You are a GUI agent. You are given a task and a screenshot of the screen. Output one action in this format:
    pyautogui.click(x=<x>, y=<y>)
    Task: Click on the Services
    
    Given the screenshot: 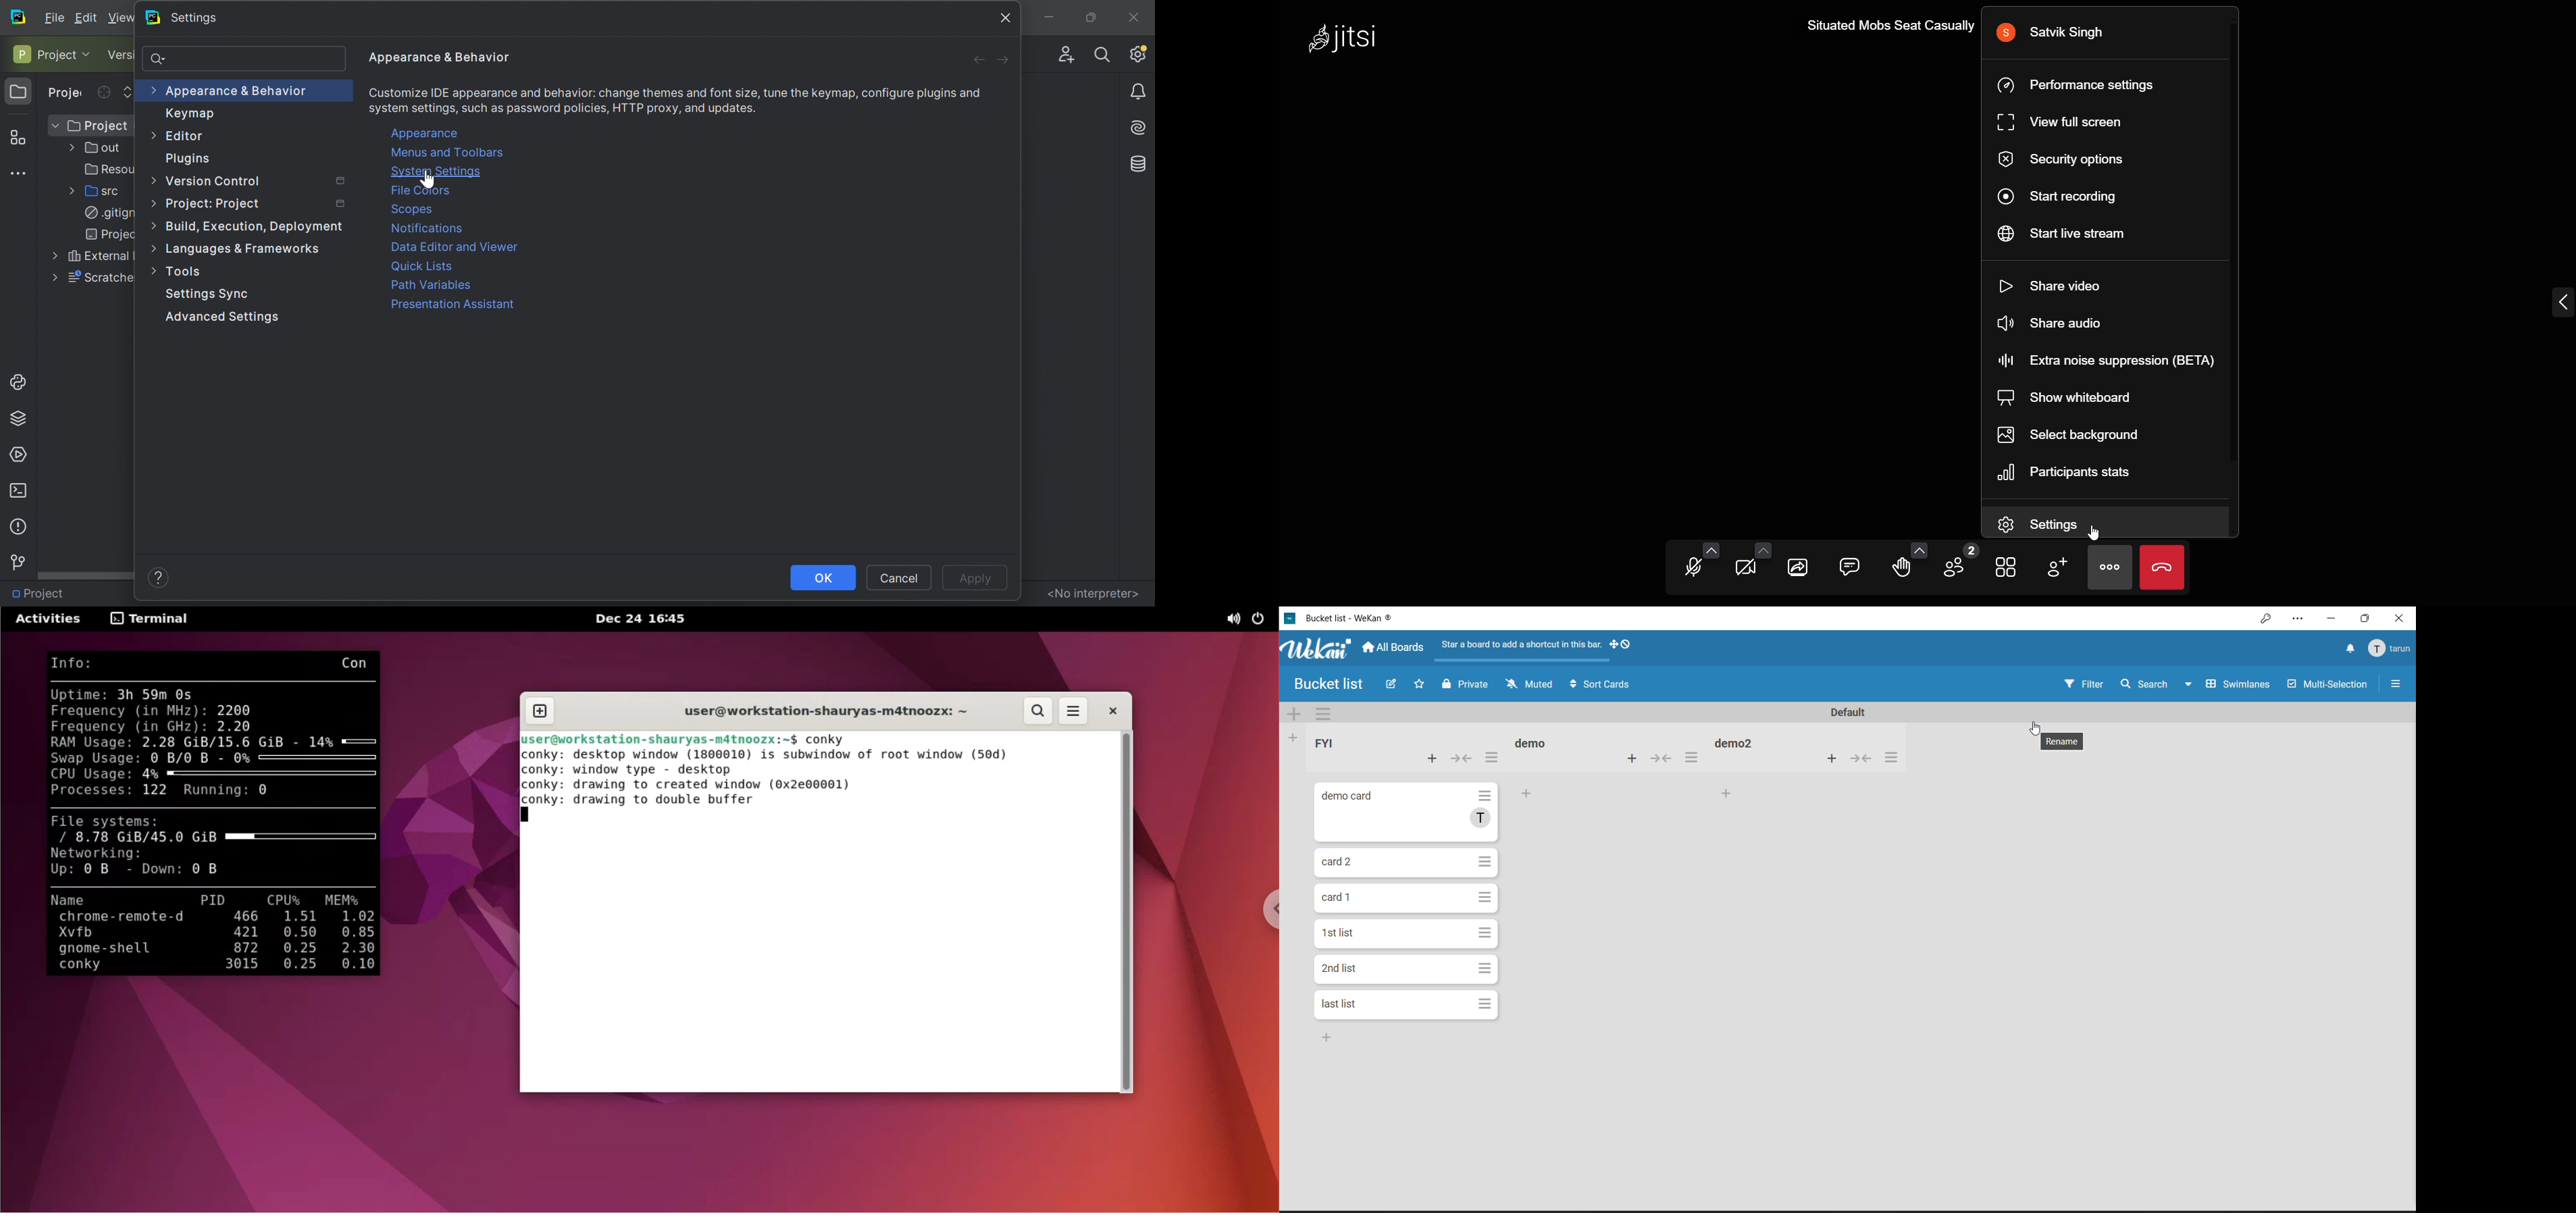 What is the action you would take?
    pyautogui.click(x=20, y=453)
    